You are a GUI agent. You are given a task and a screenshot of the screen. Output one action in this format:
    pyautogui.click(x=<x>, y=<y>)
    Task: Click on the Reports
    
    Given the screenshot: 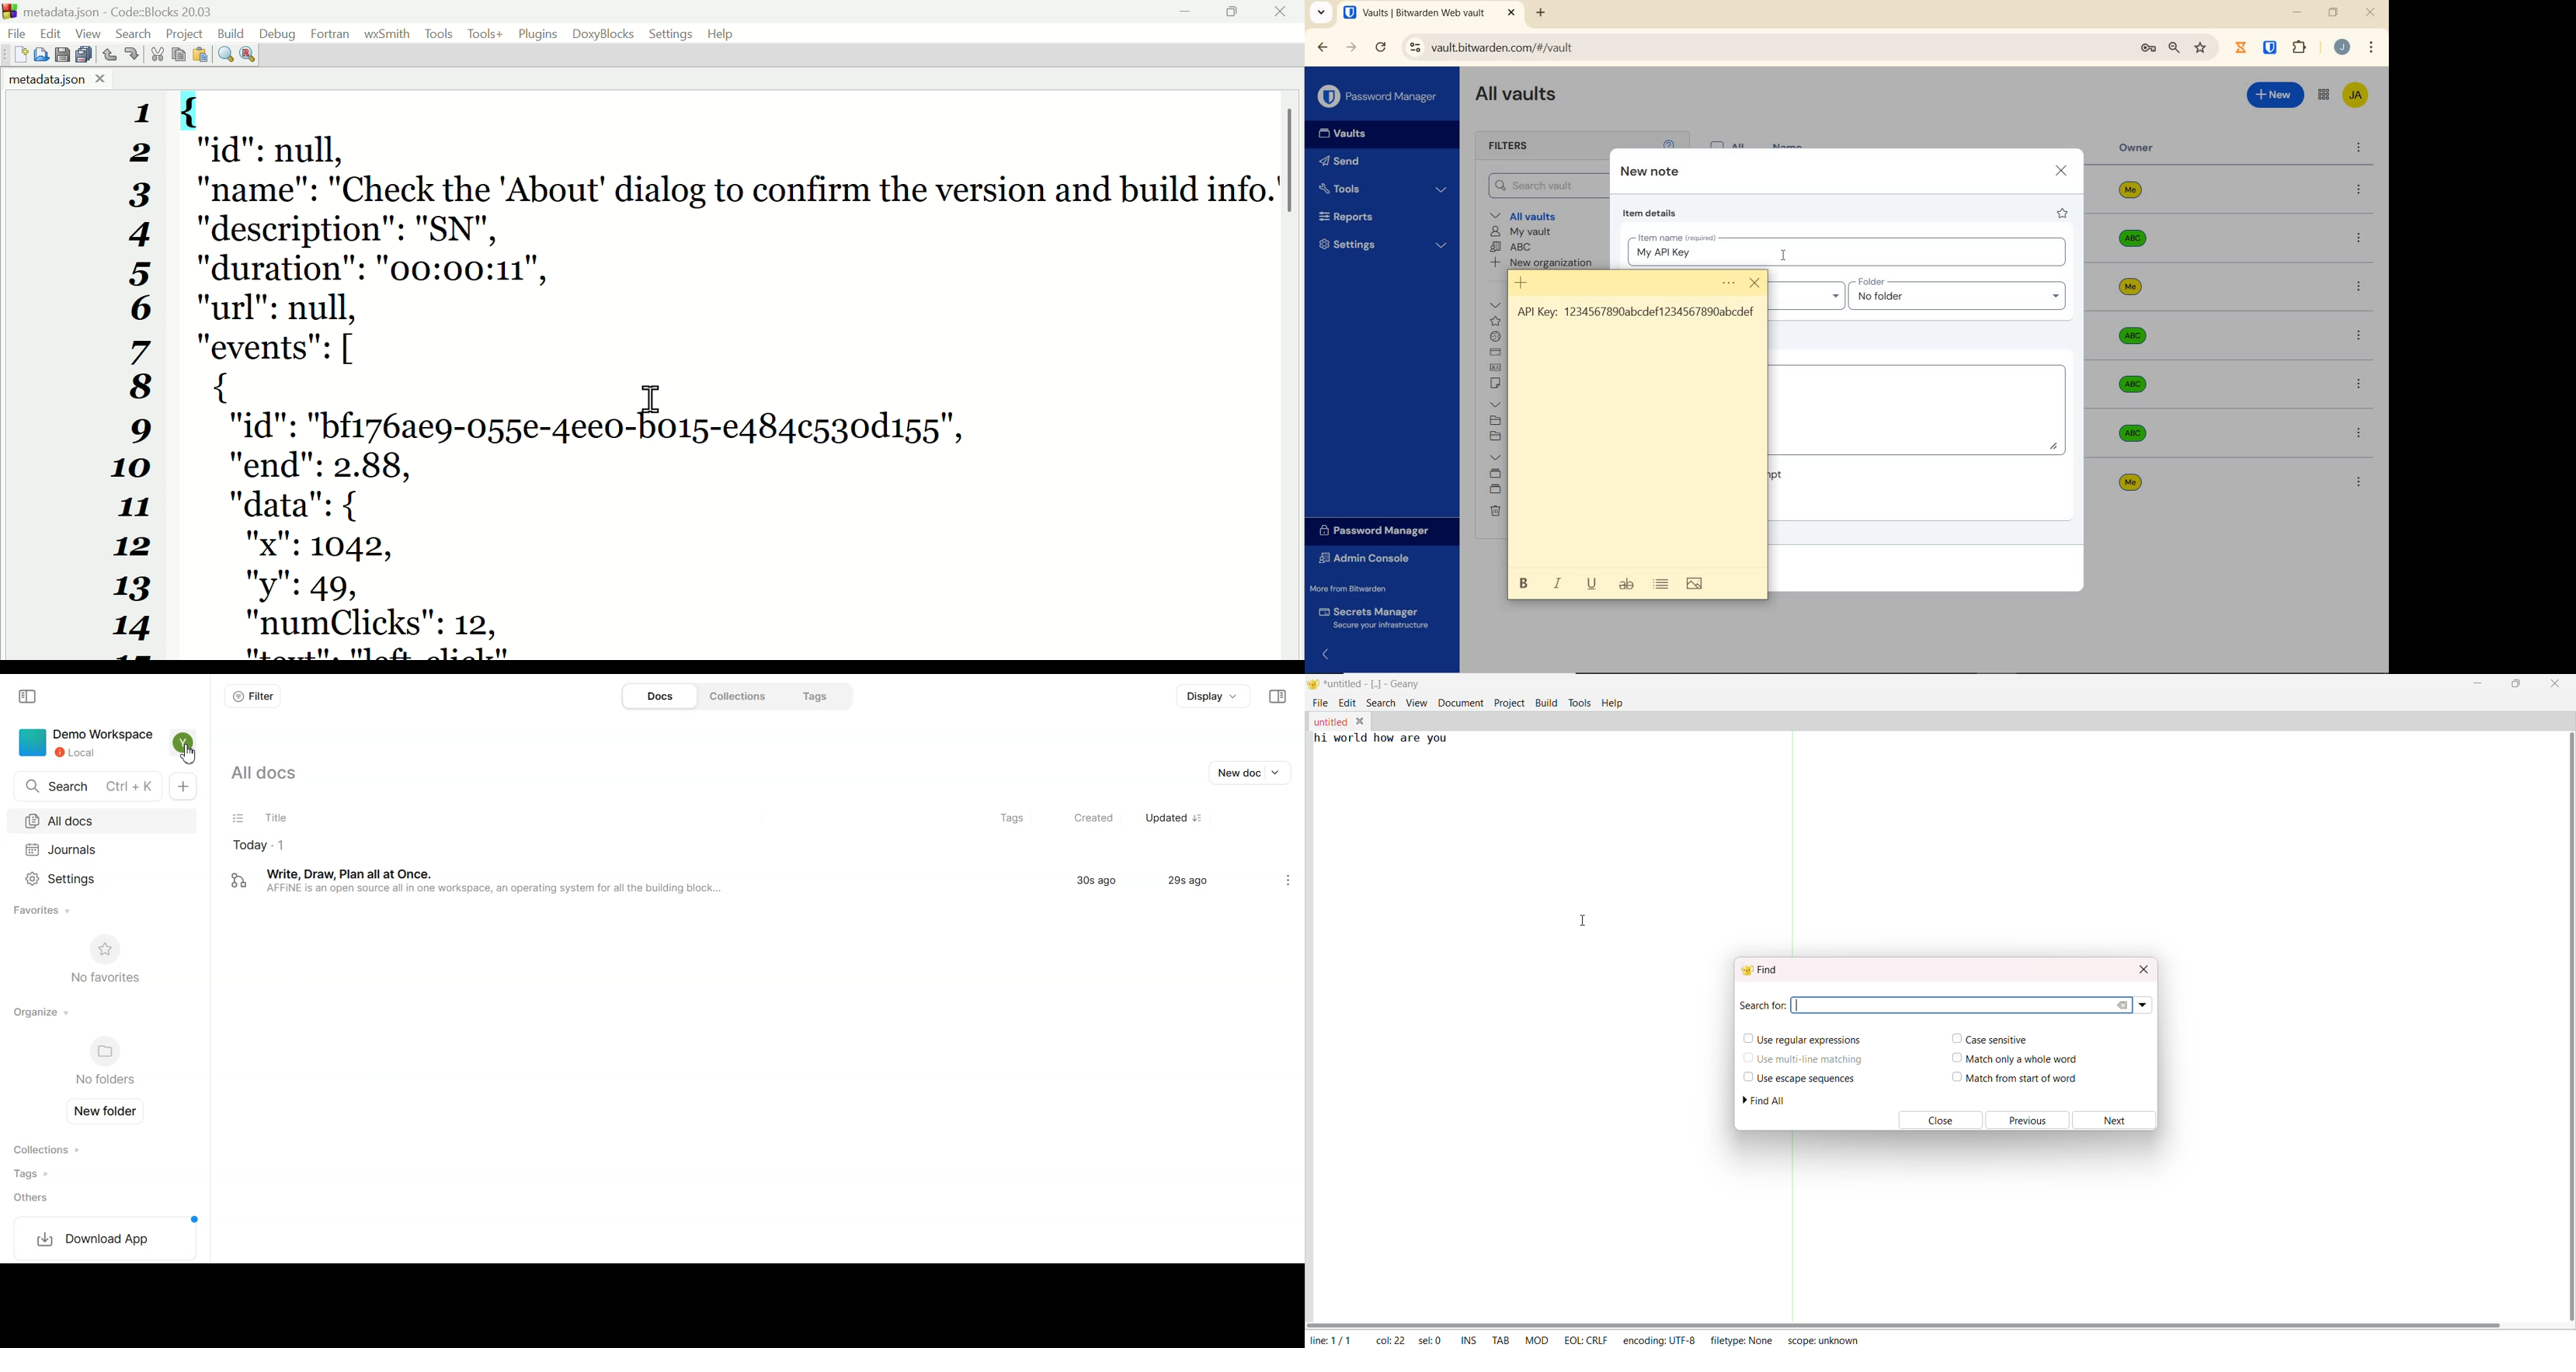 What is the action you would take?
    pyautogui.click(x=1378, y=218)
    